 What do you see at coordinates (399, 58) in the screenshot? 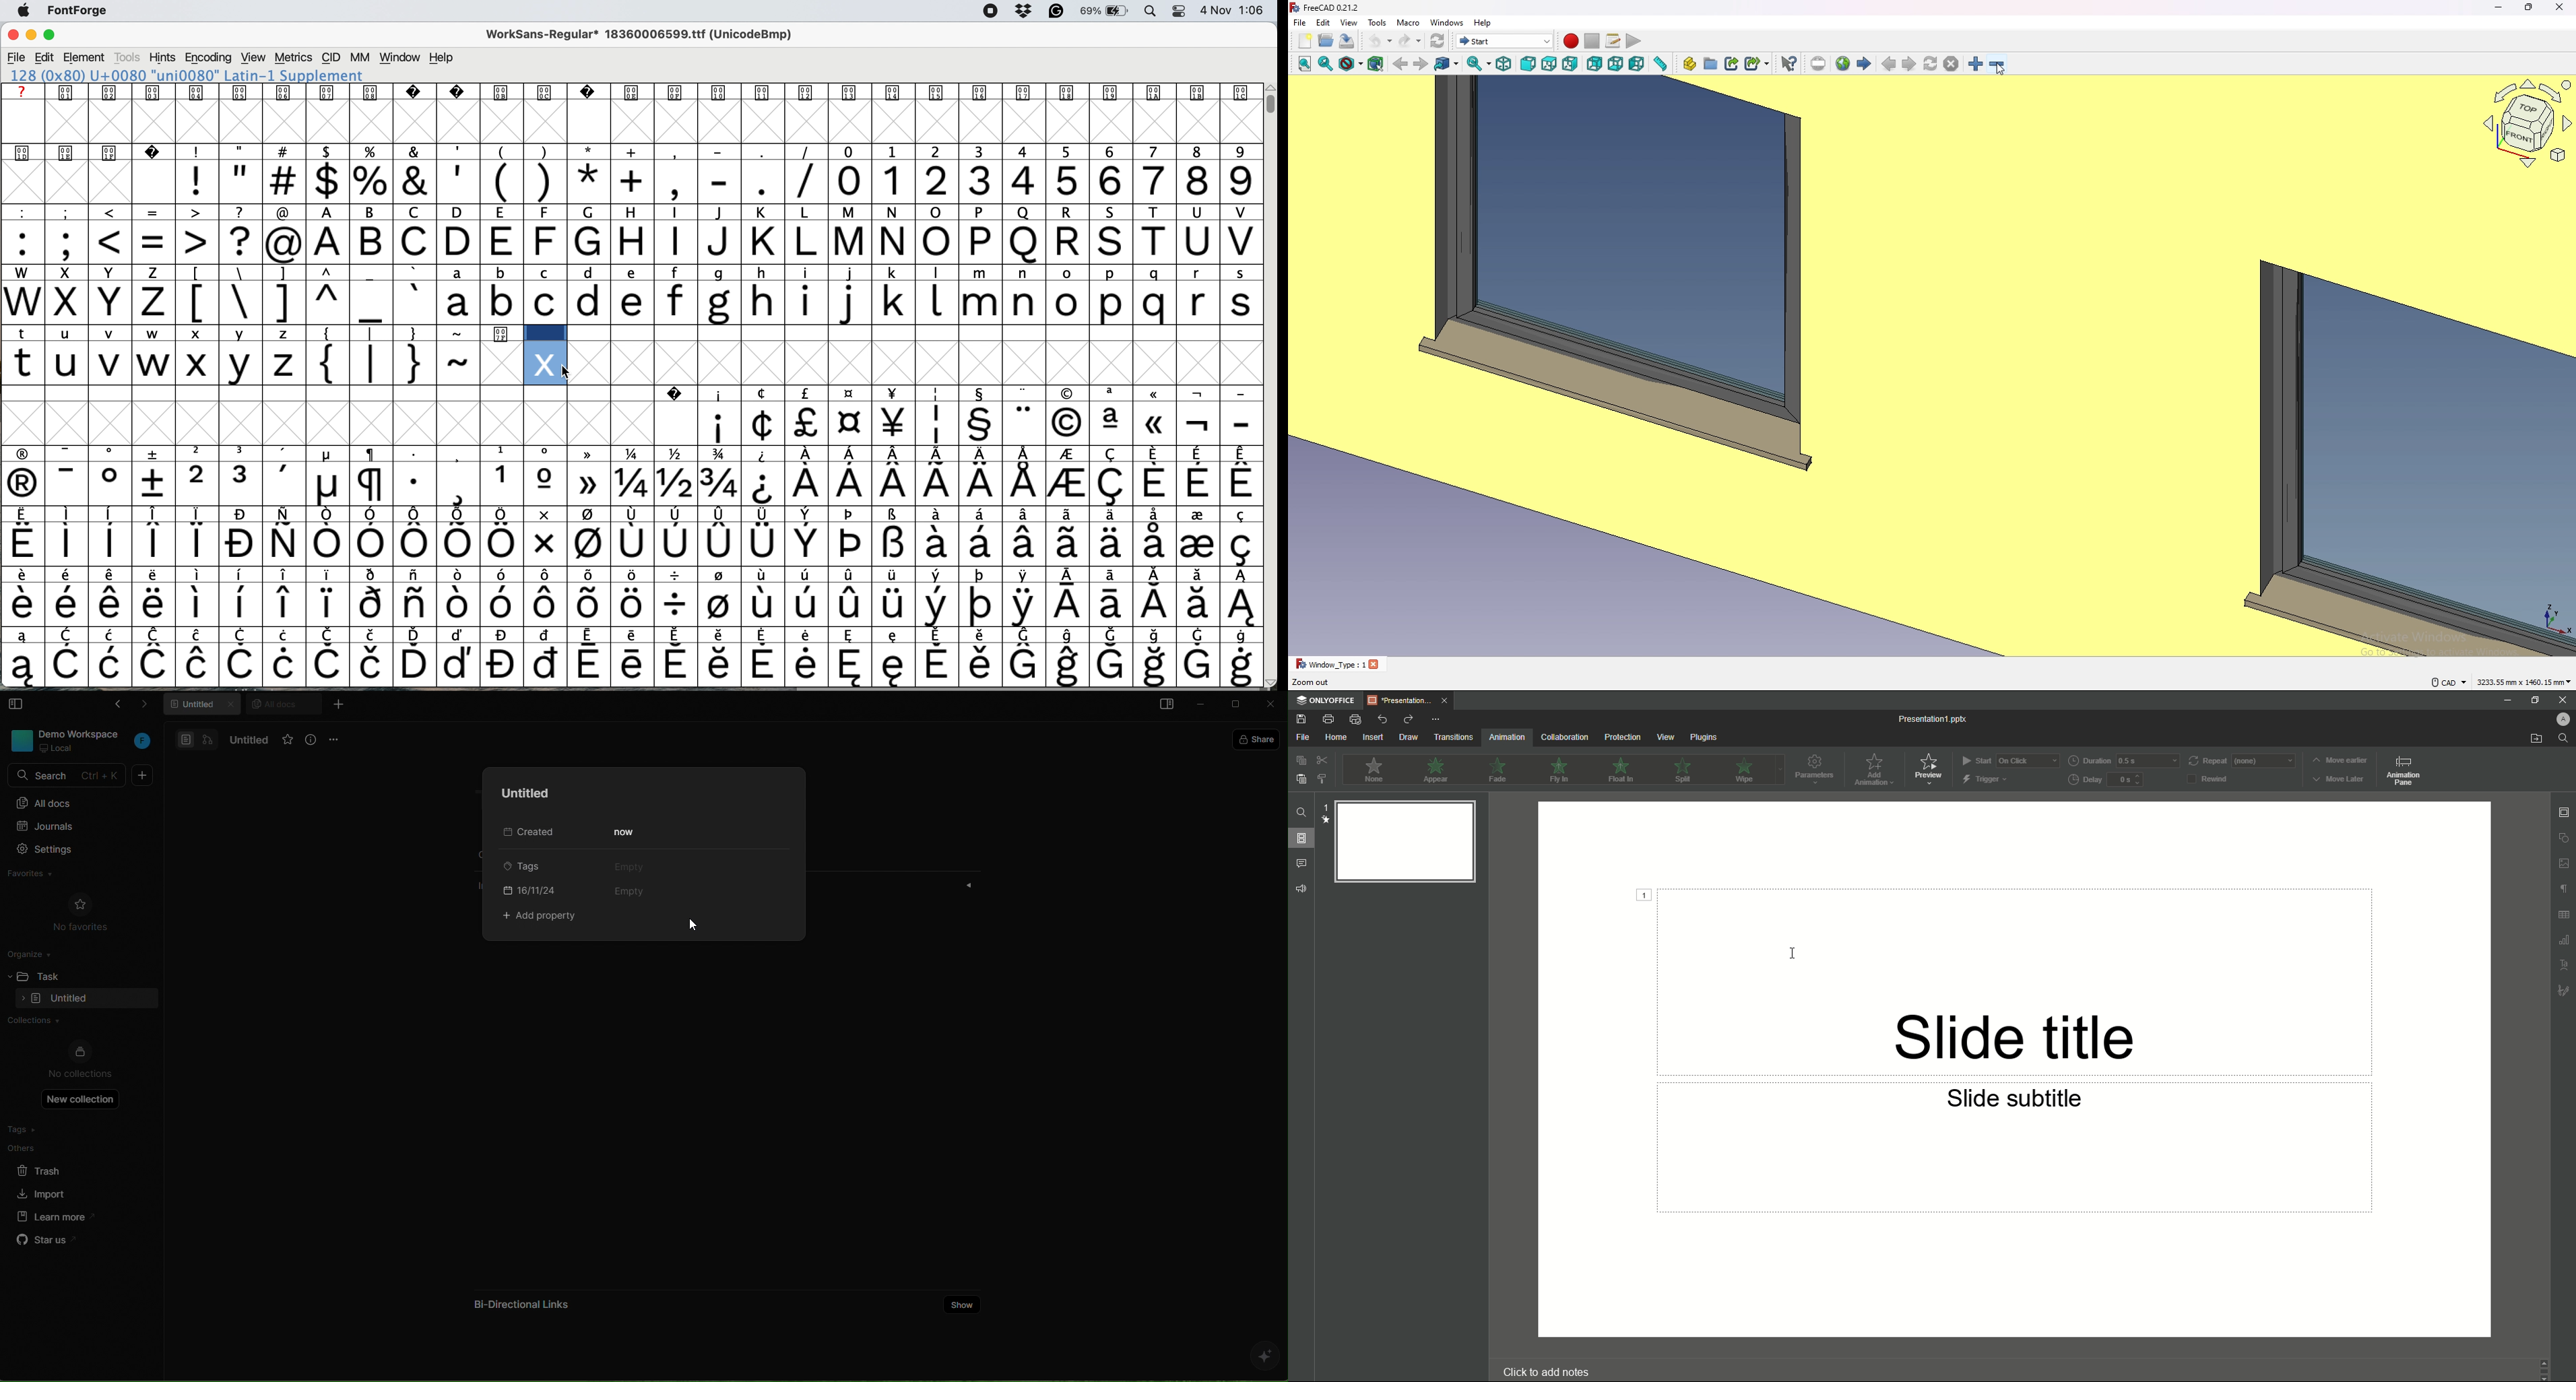
I see `window` at bounding box center [399, 58].